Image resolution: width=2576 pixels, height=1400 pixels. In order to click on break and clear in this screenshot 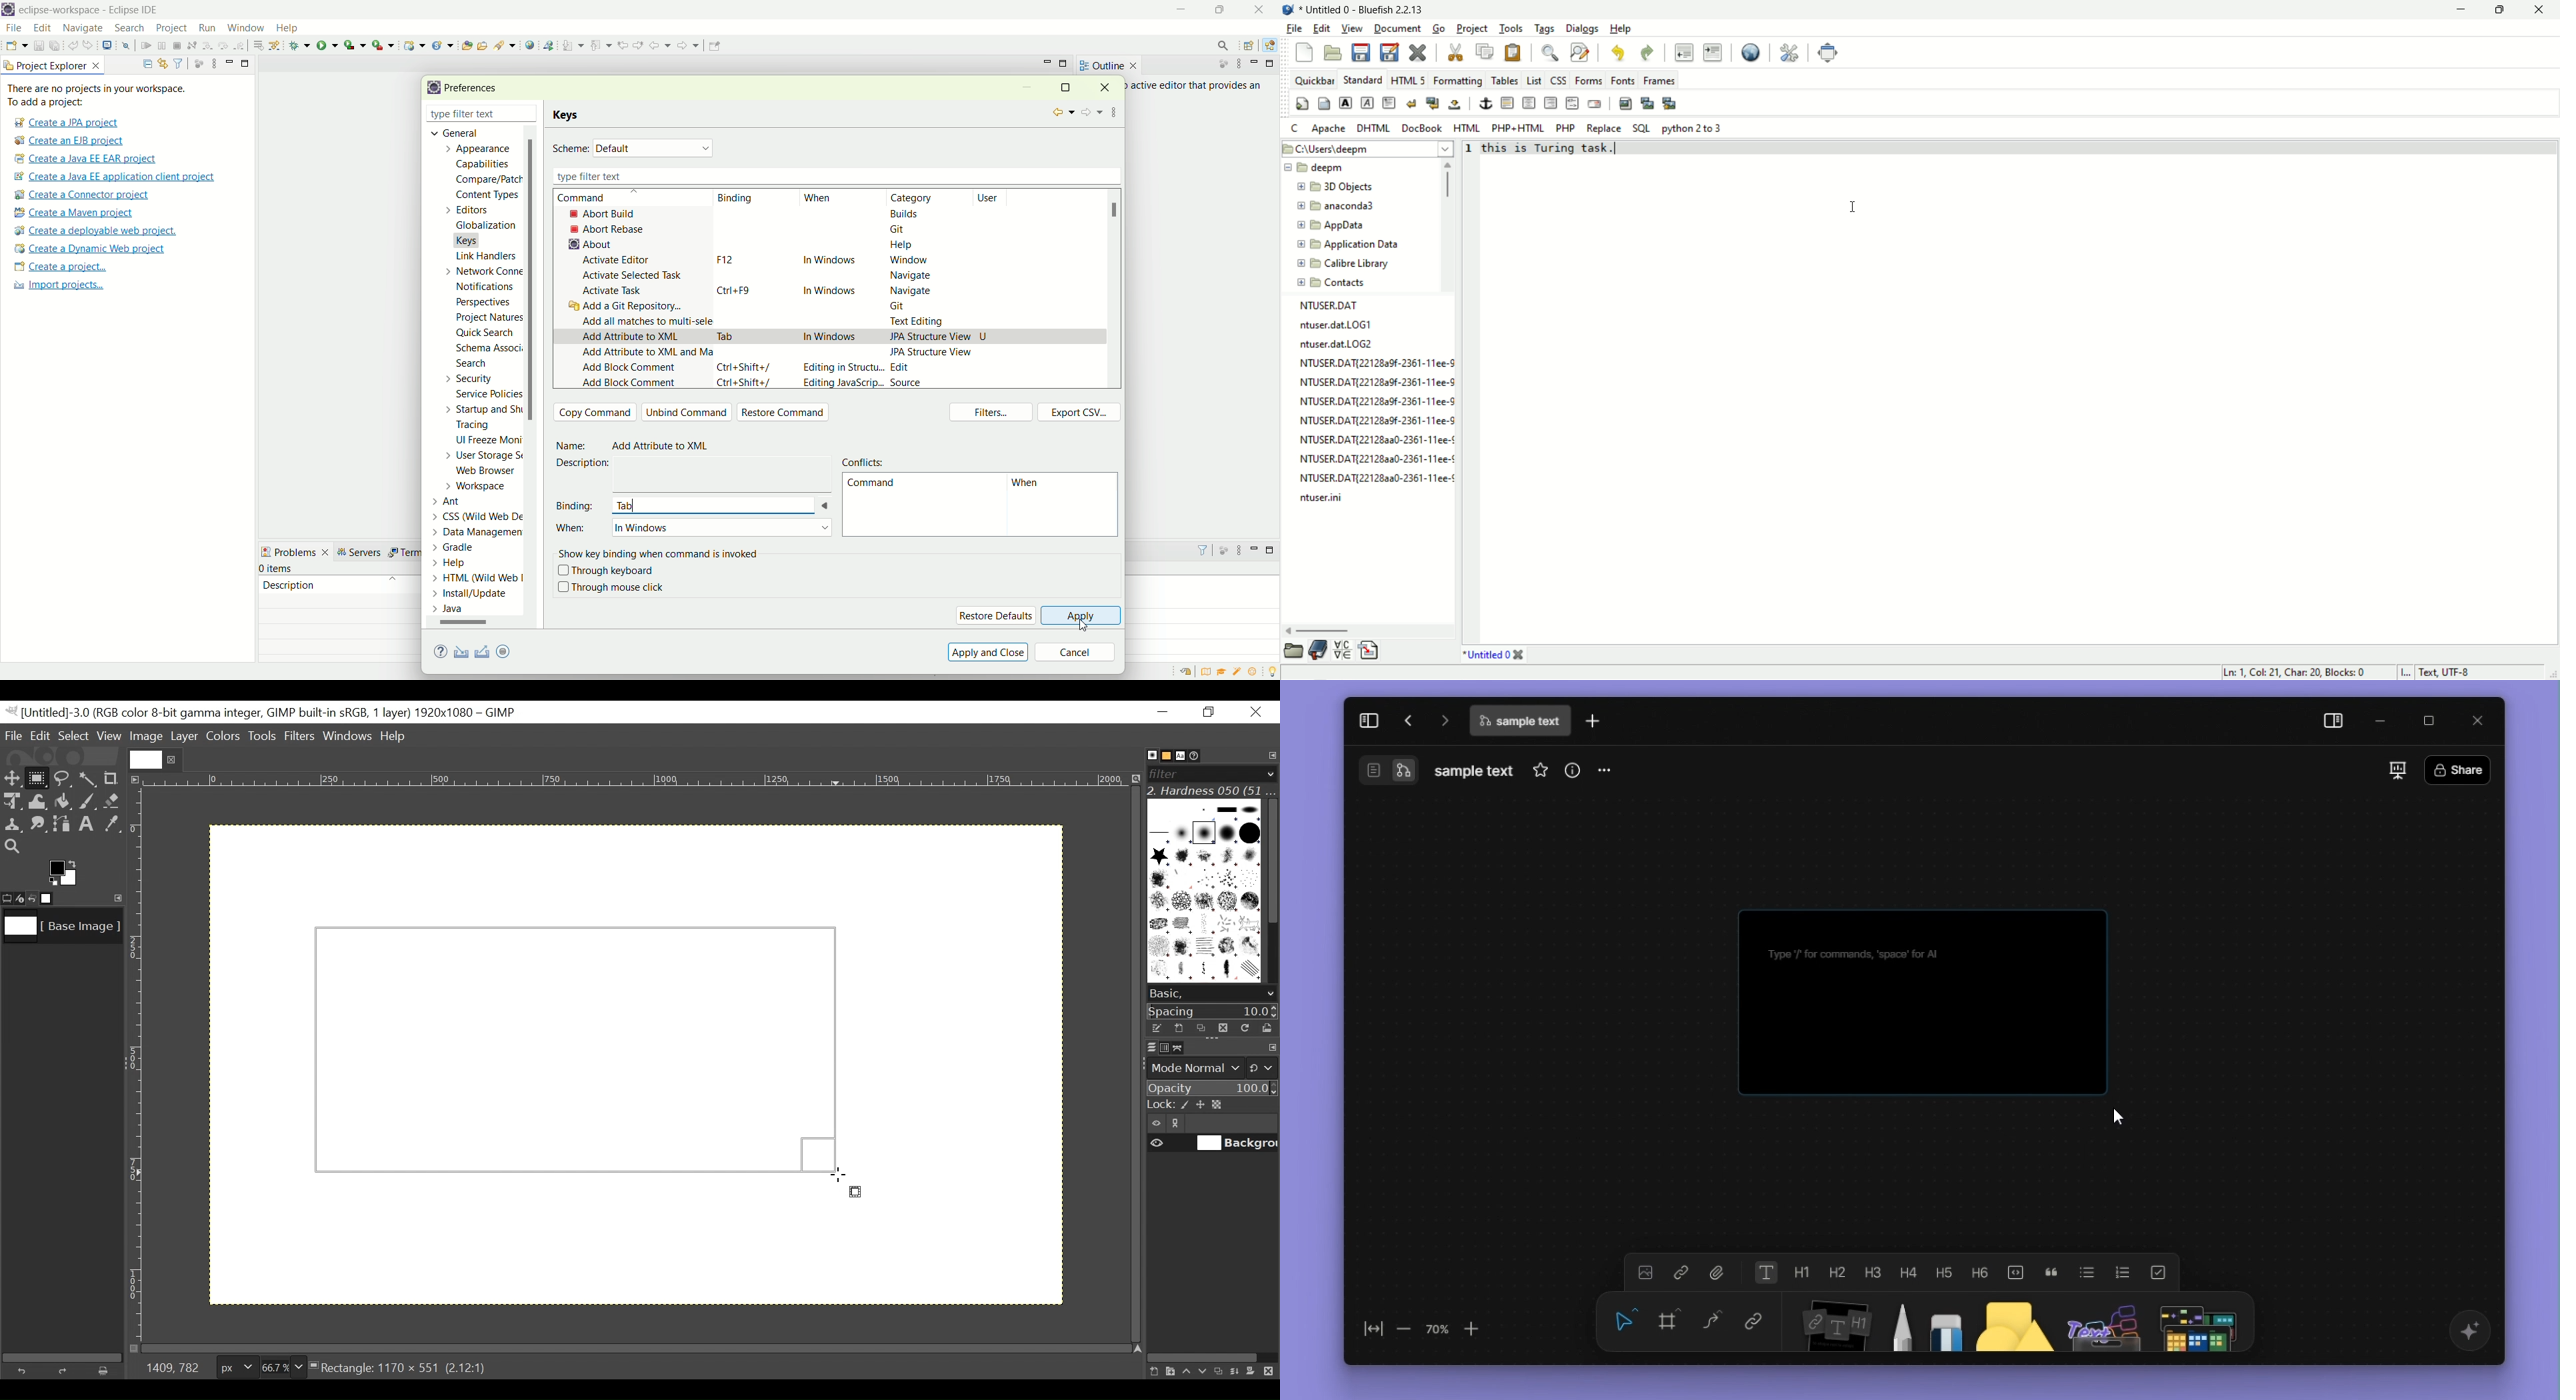, I will do `click(1433, 104)`.